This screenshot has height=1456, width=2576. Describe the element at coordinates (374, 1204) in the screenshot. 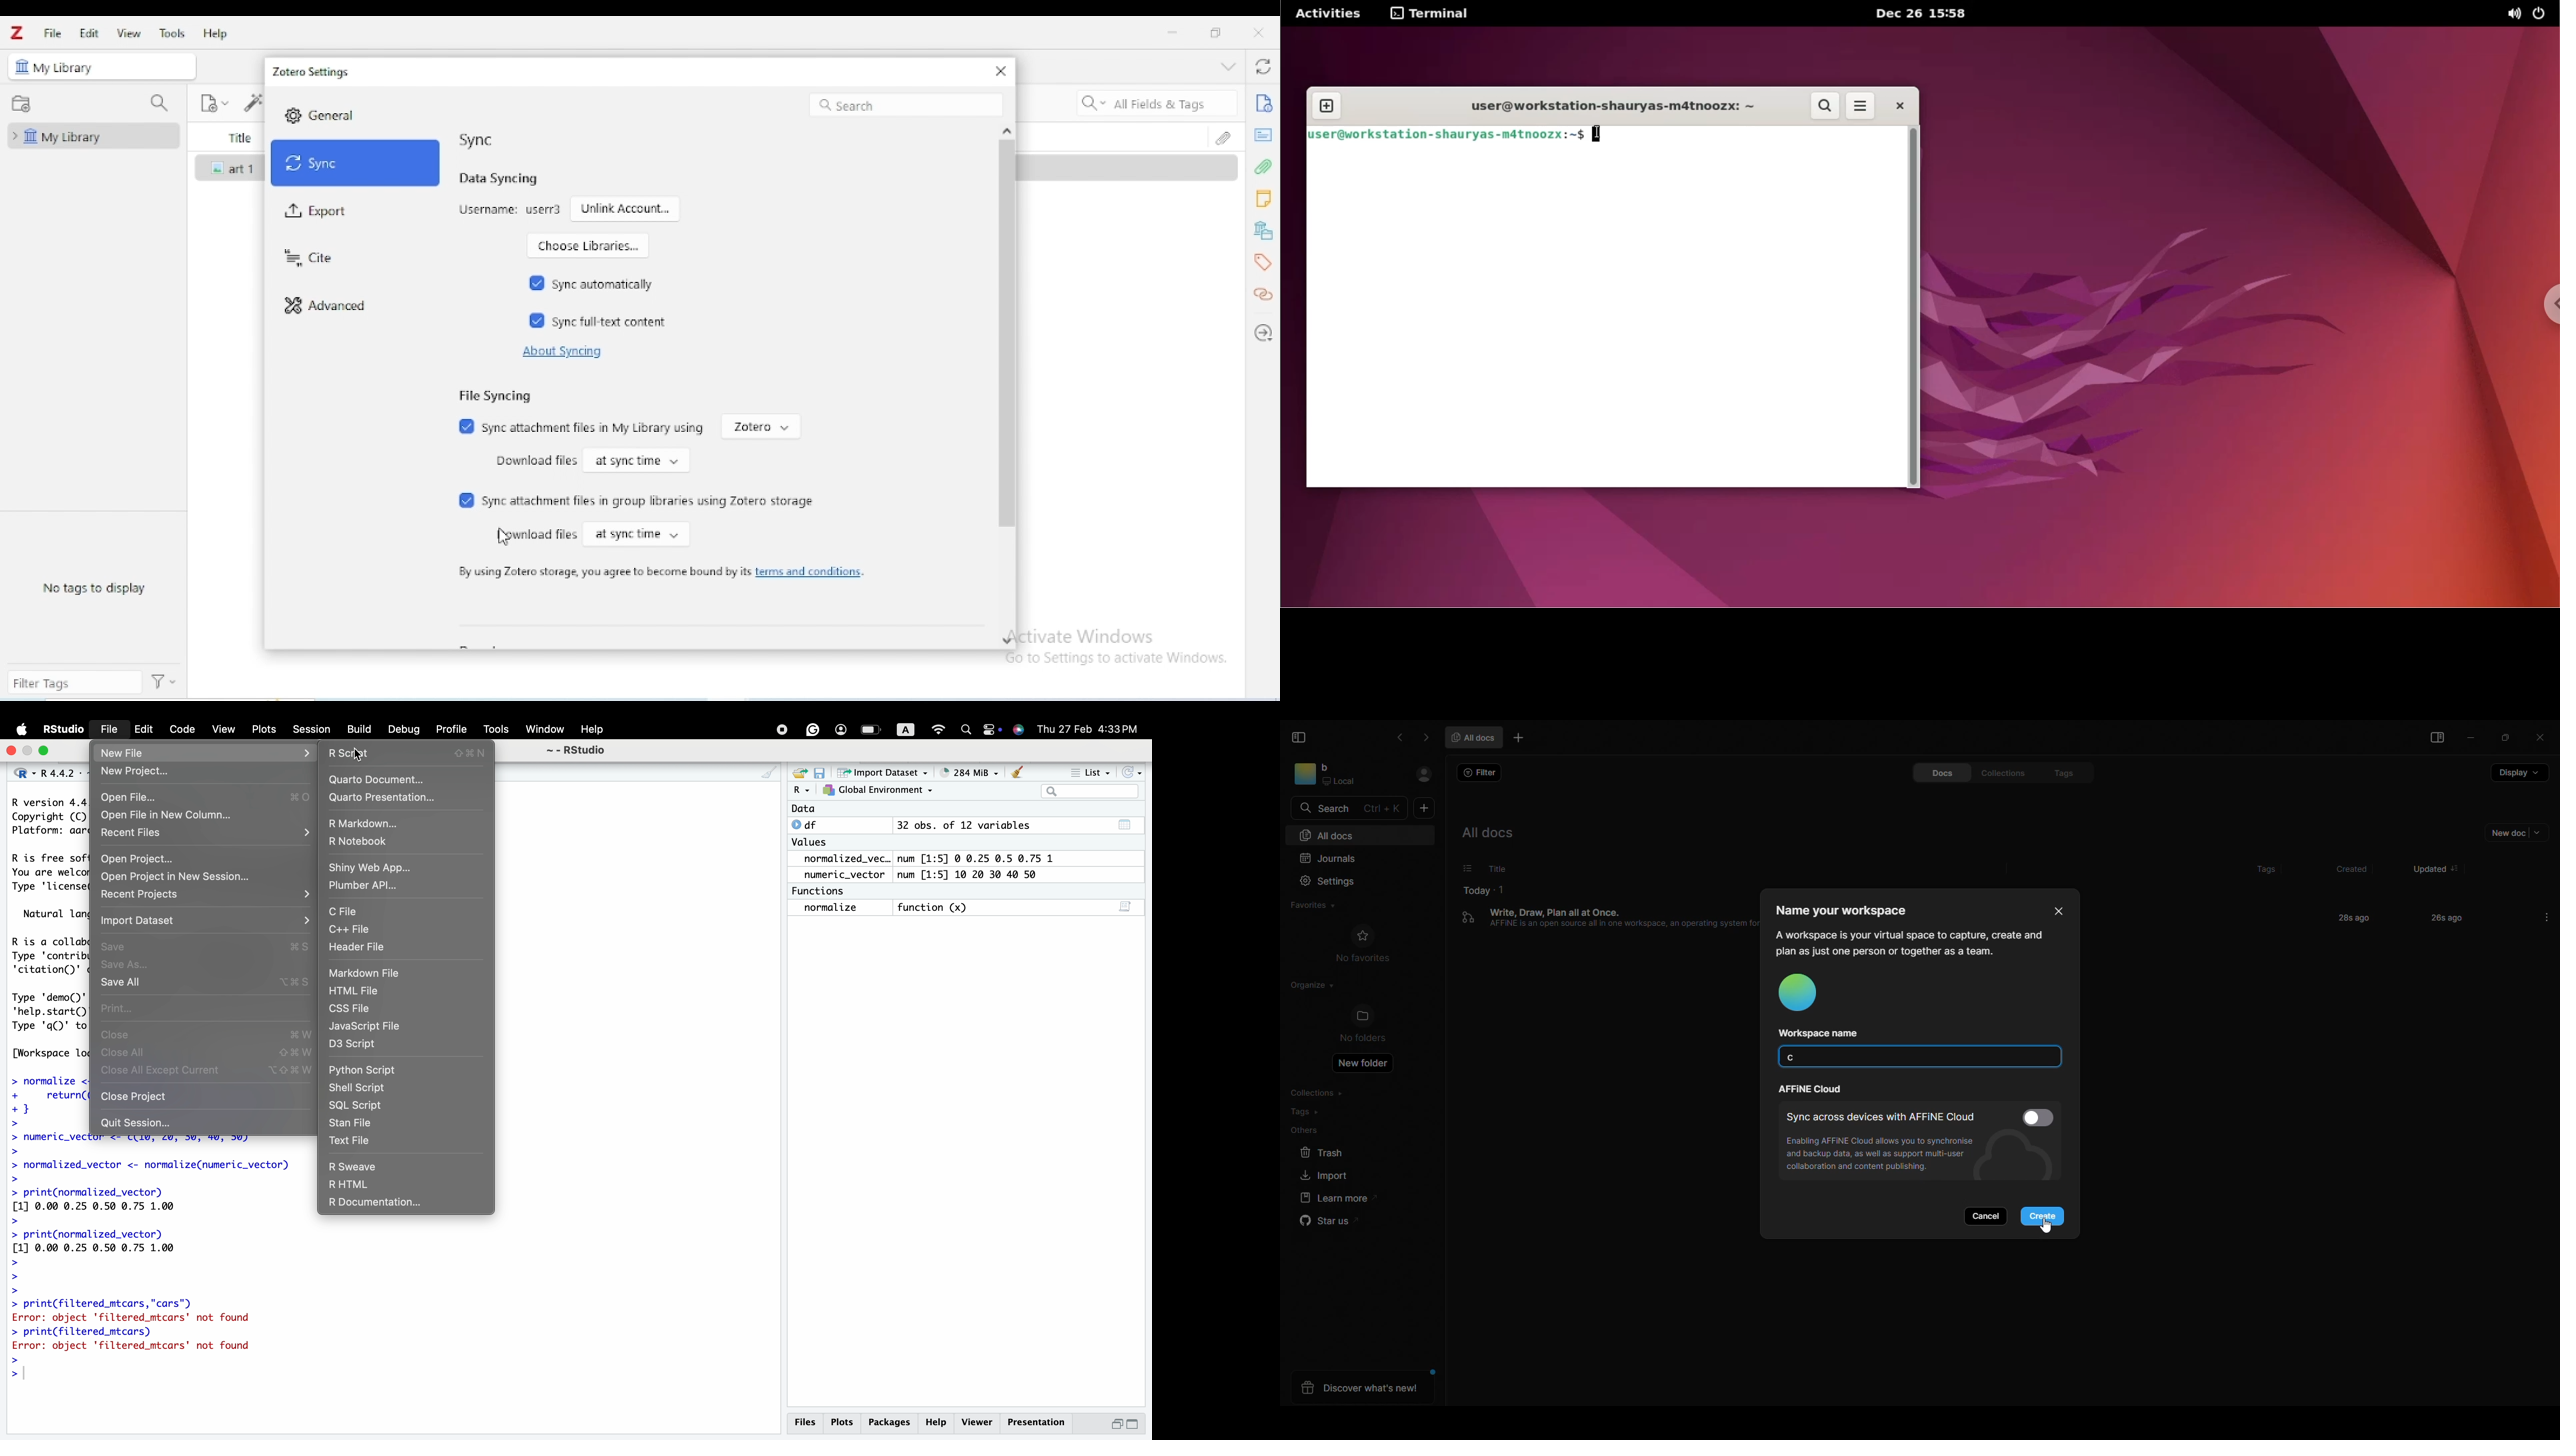

I see `R Documentation...` at that location.